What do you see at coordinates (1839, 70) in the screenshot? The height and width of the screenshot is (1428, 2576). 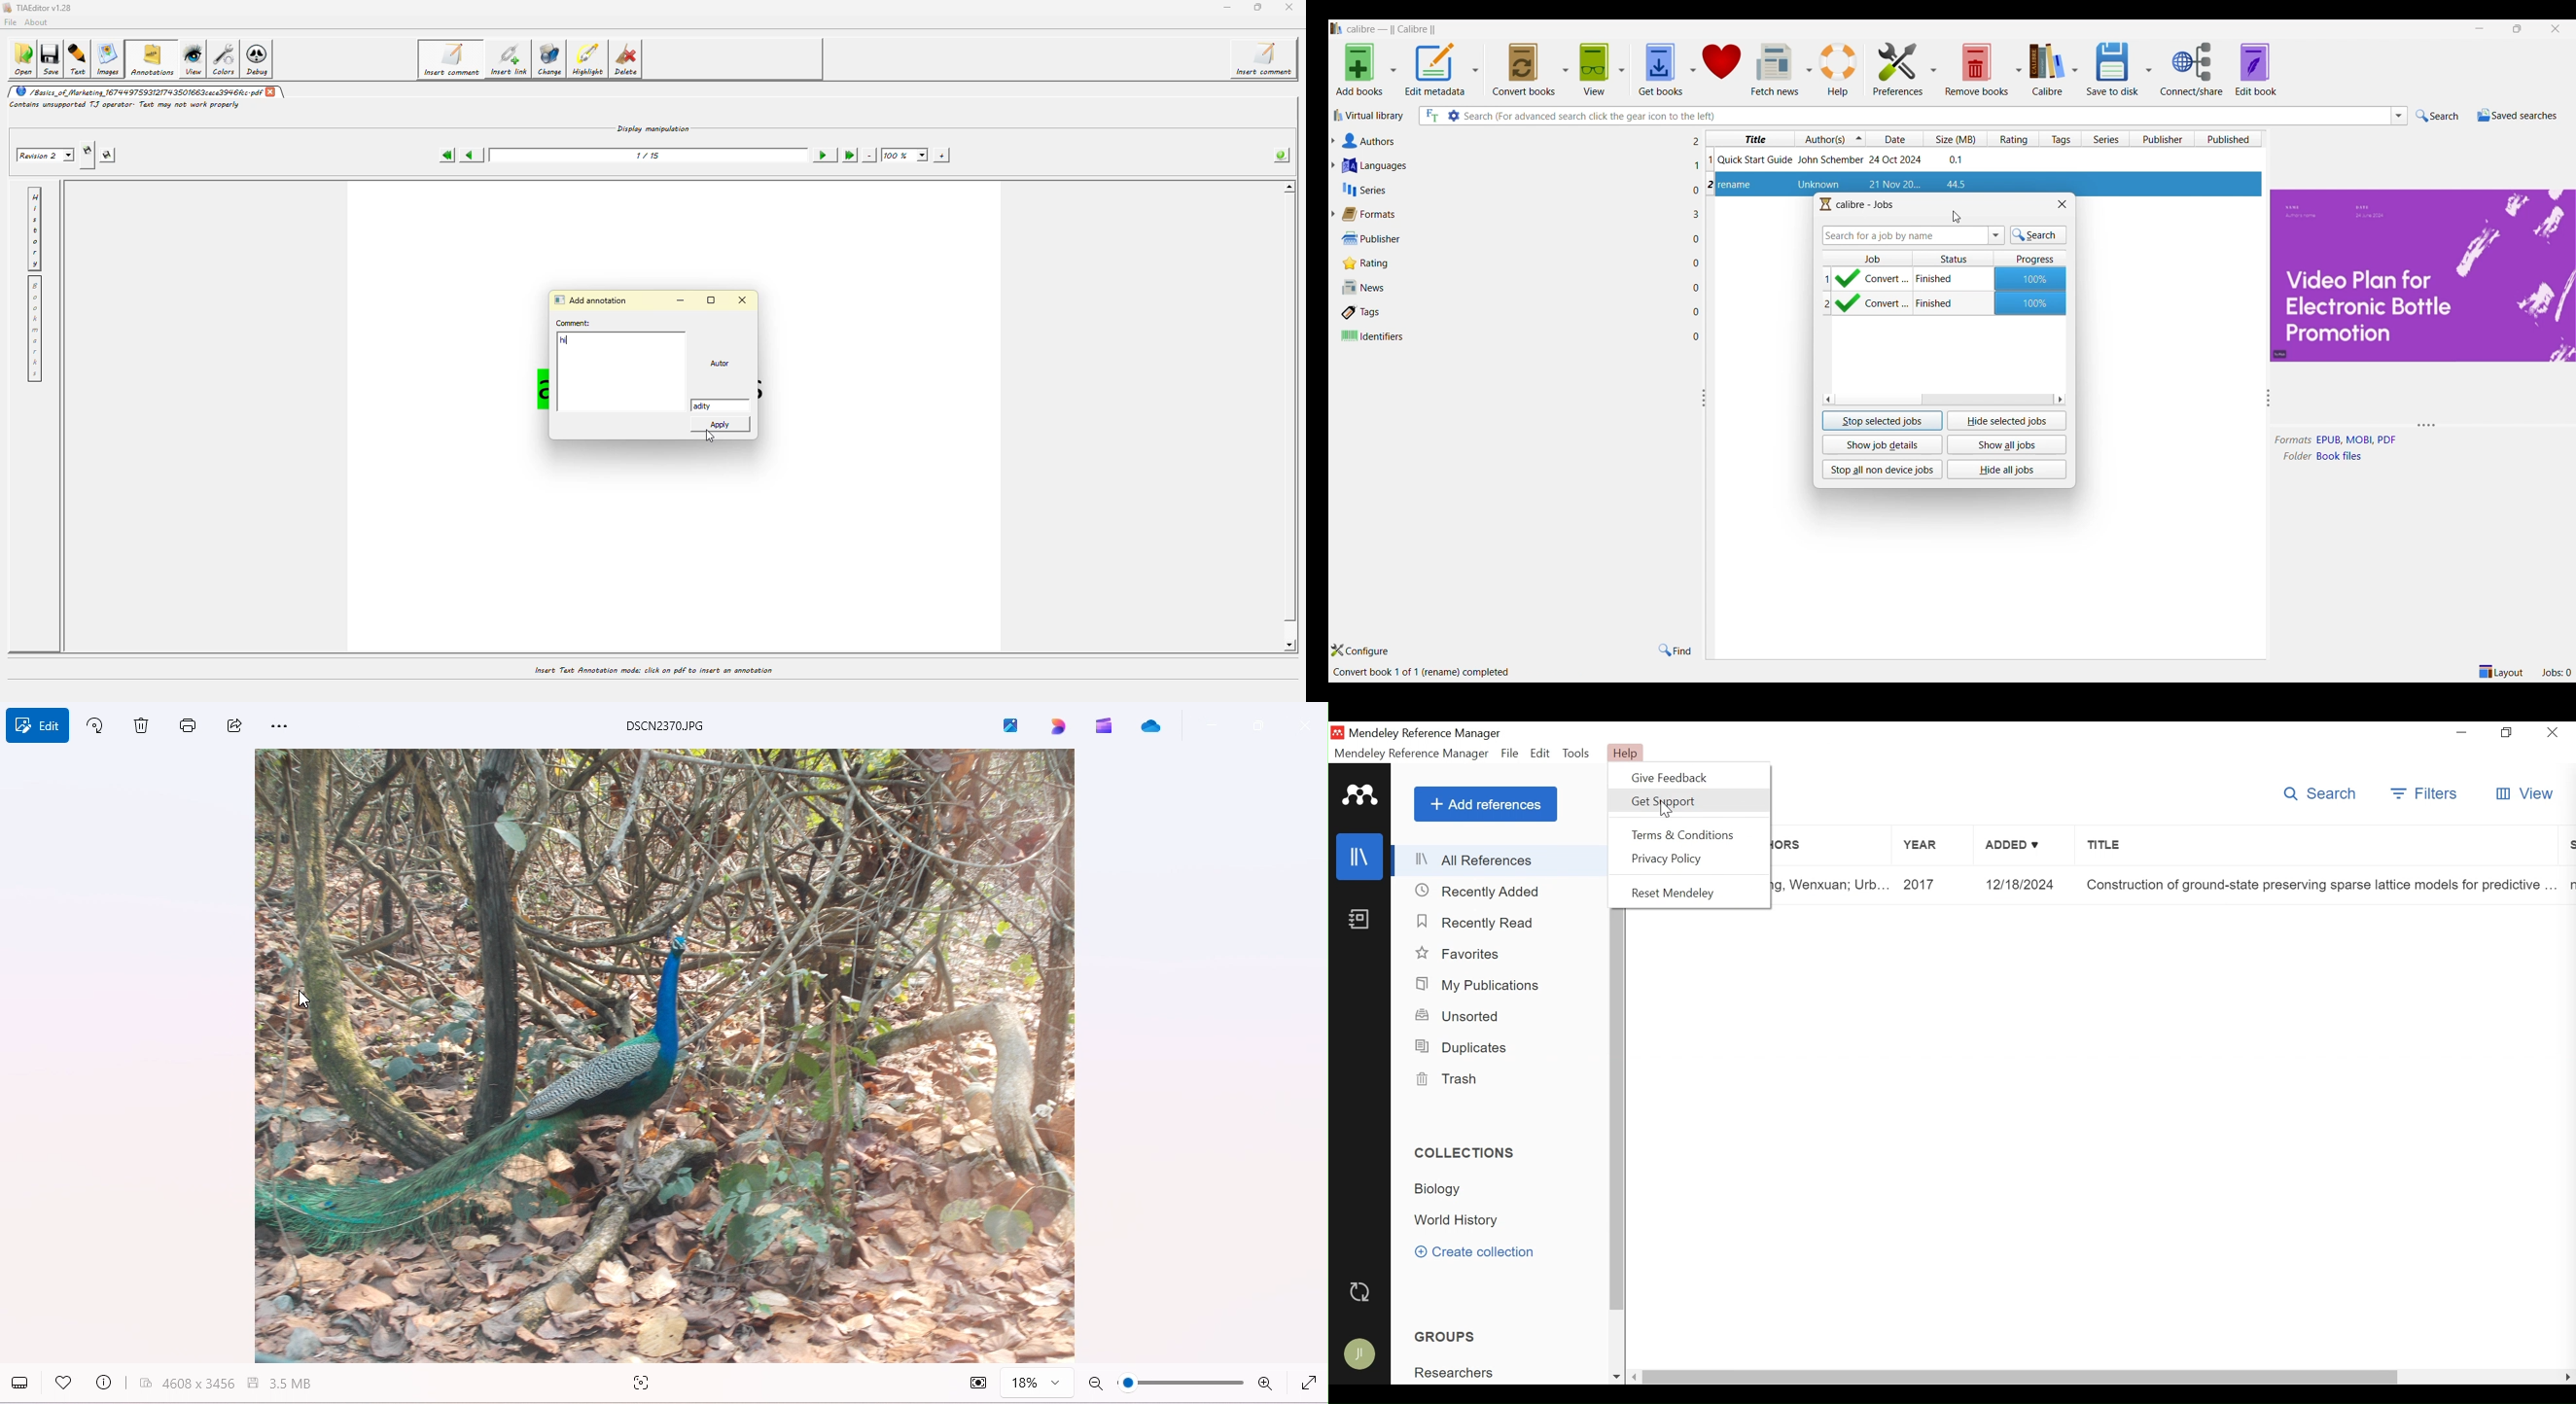 I see `Help` at bounding box center [1839, 70].